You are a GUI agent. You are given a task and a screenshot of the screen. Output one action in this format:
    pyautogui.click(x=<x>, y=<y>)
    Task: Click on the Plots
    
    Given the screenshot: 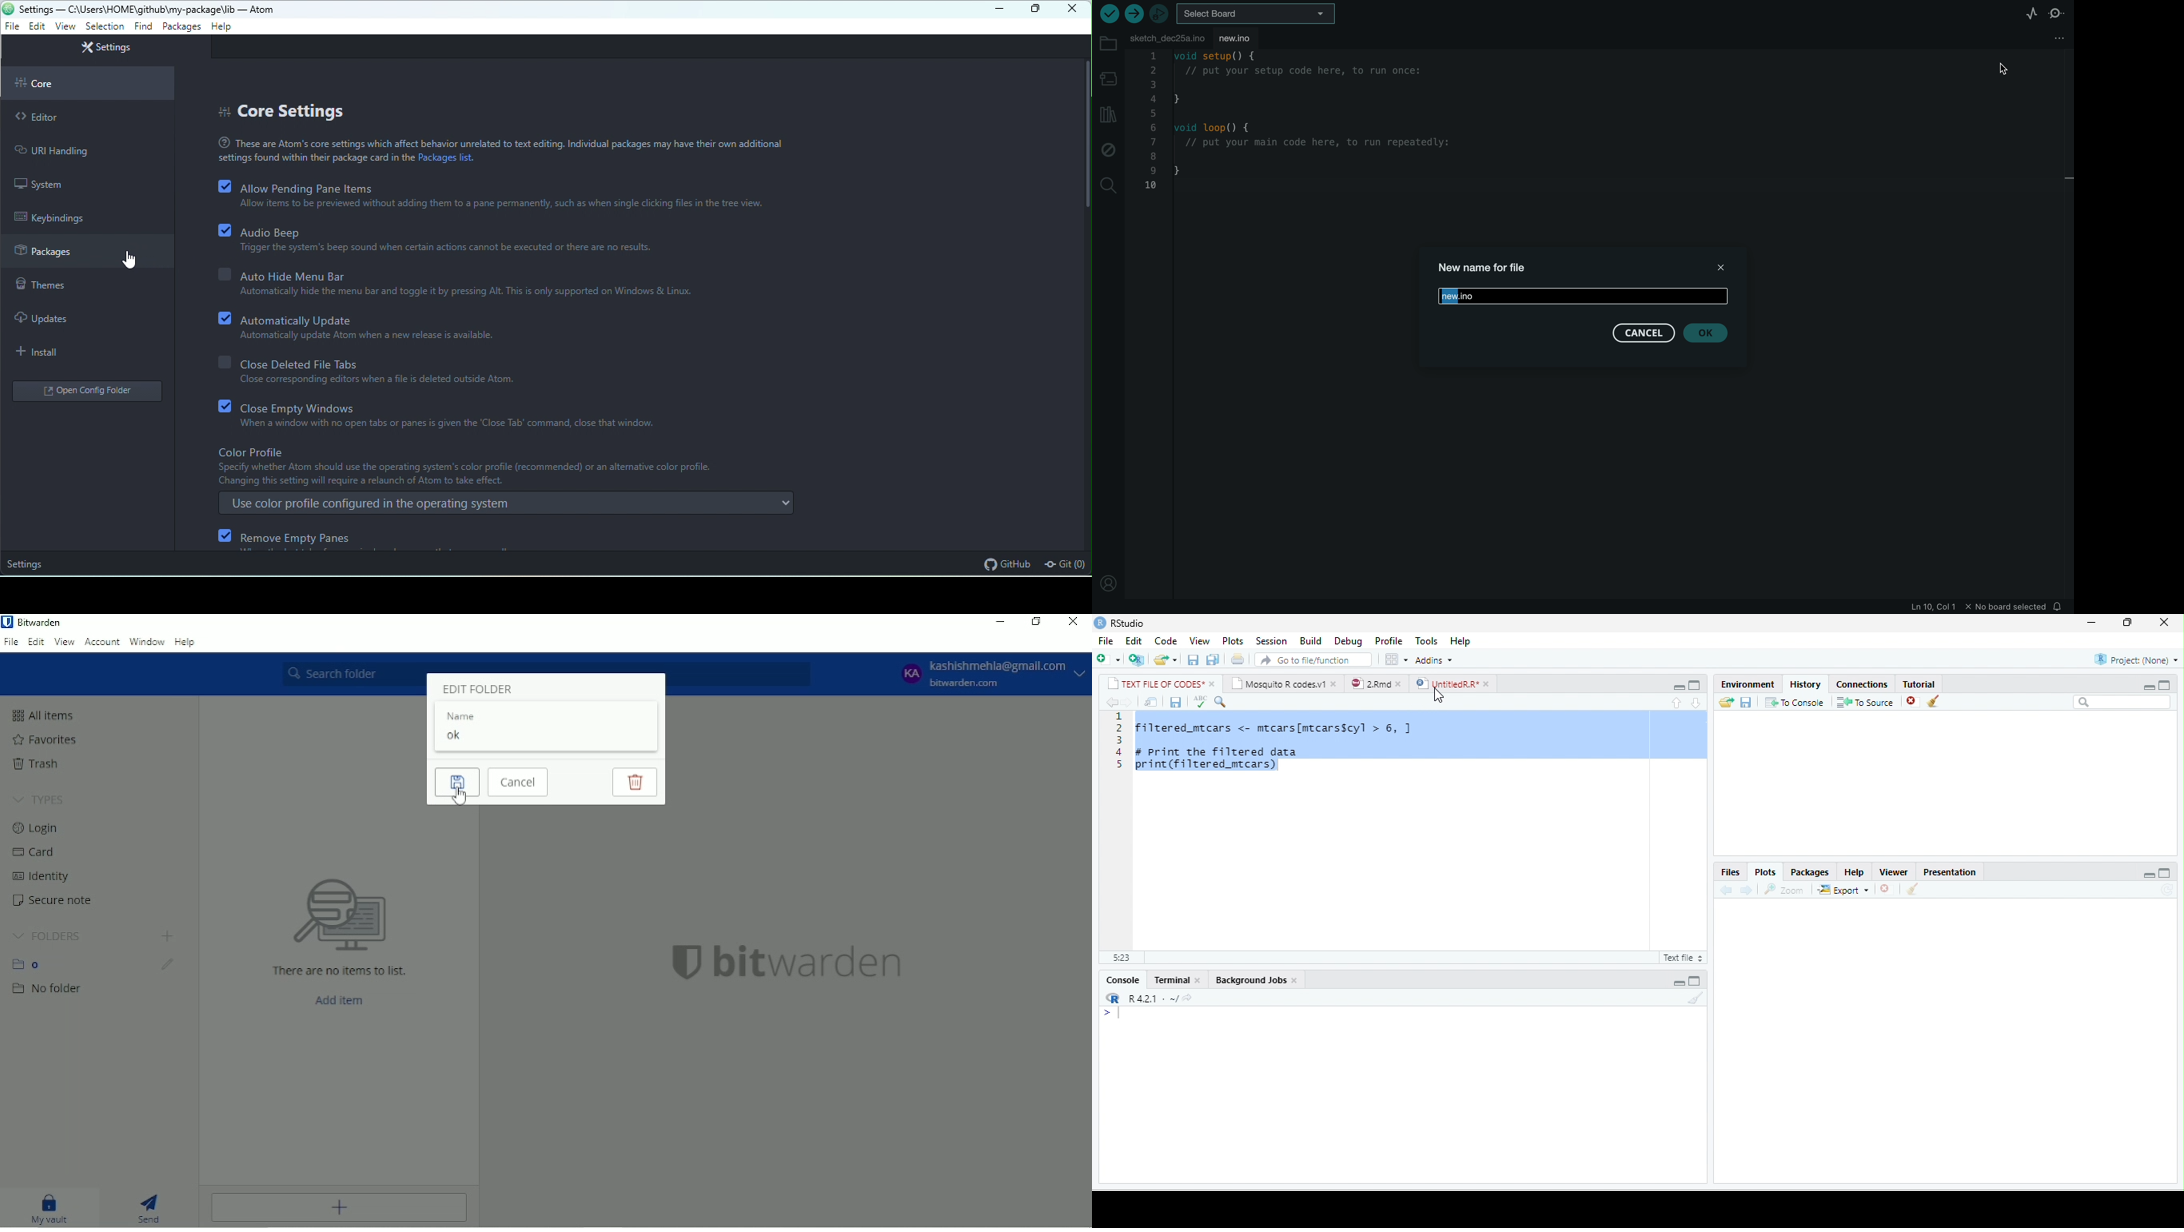 What is the action you would take?
    pyautogui.click(x=1233, y=641)
    